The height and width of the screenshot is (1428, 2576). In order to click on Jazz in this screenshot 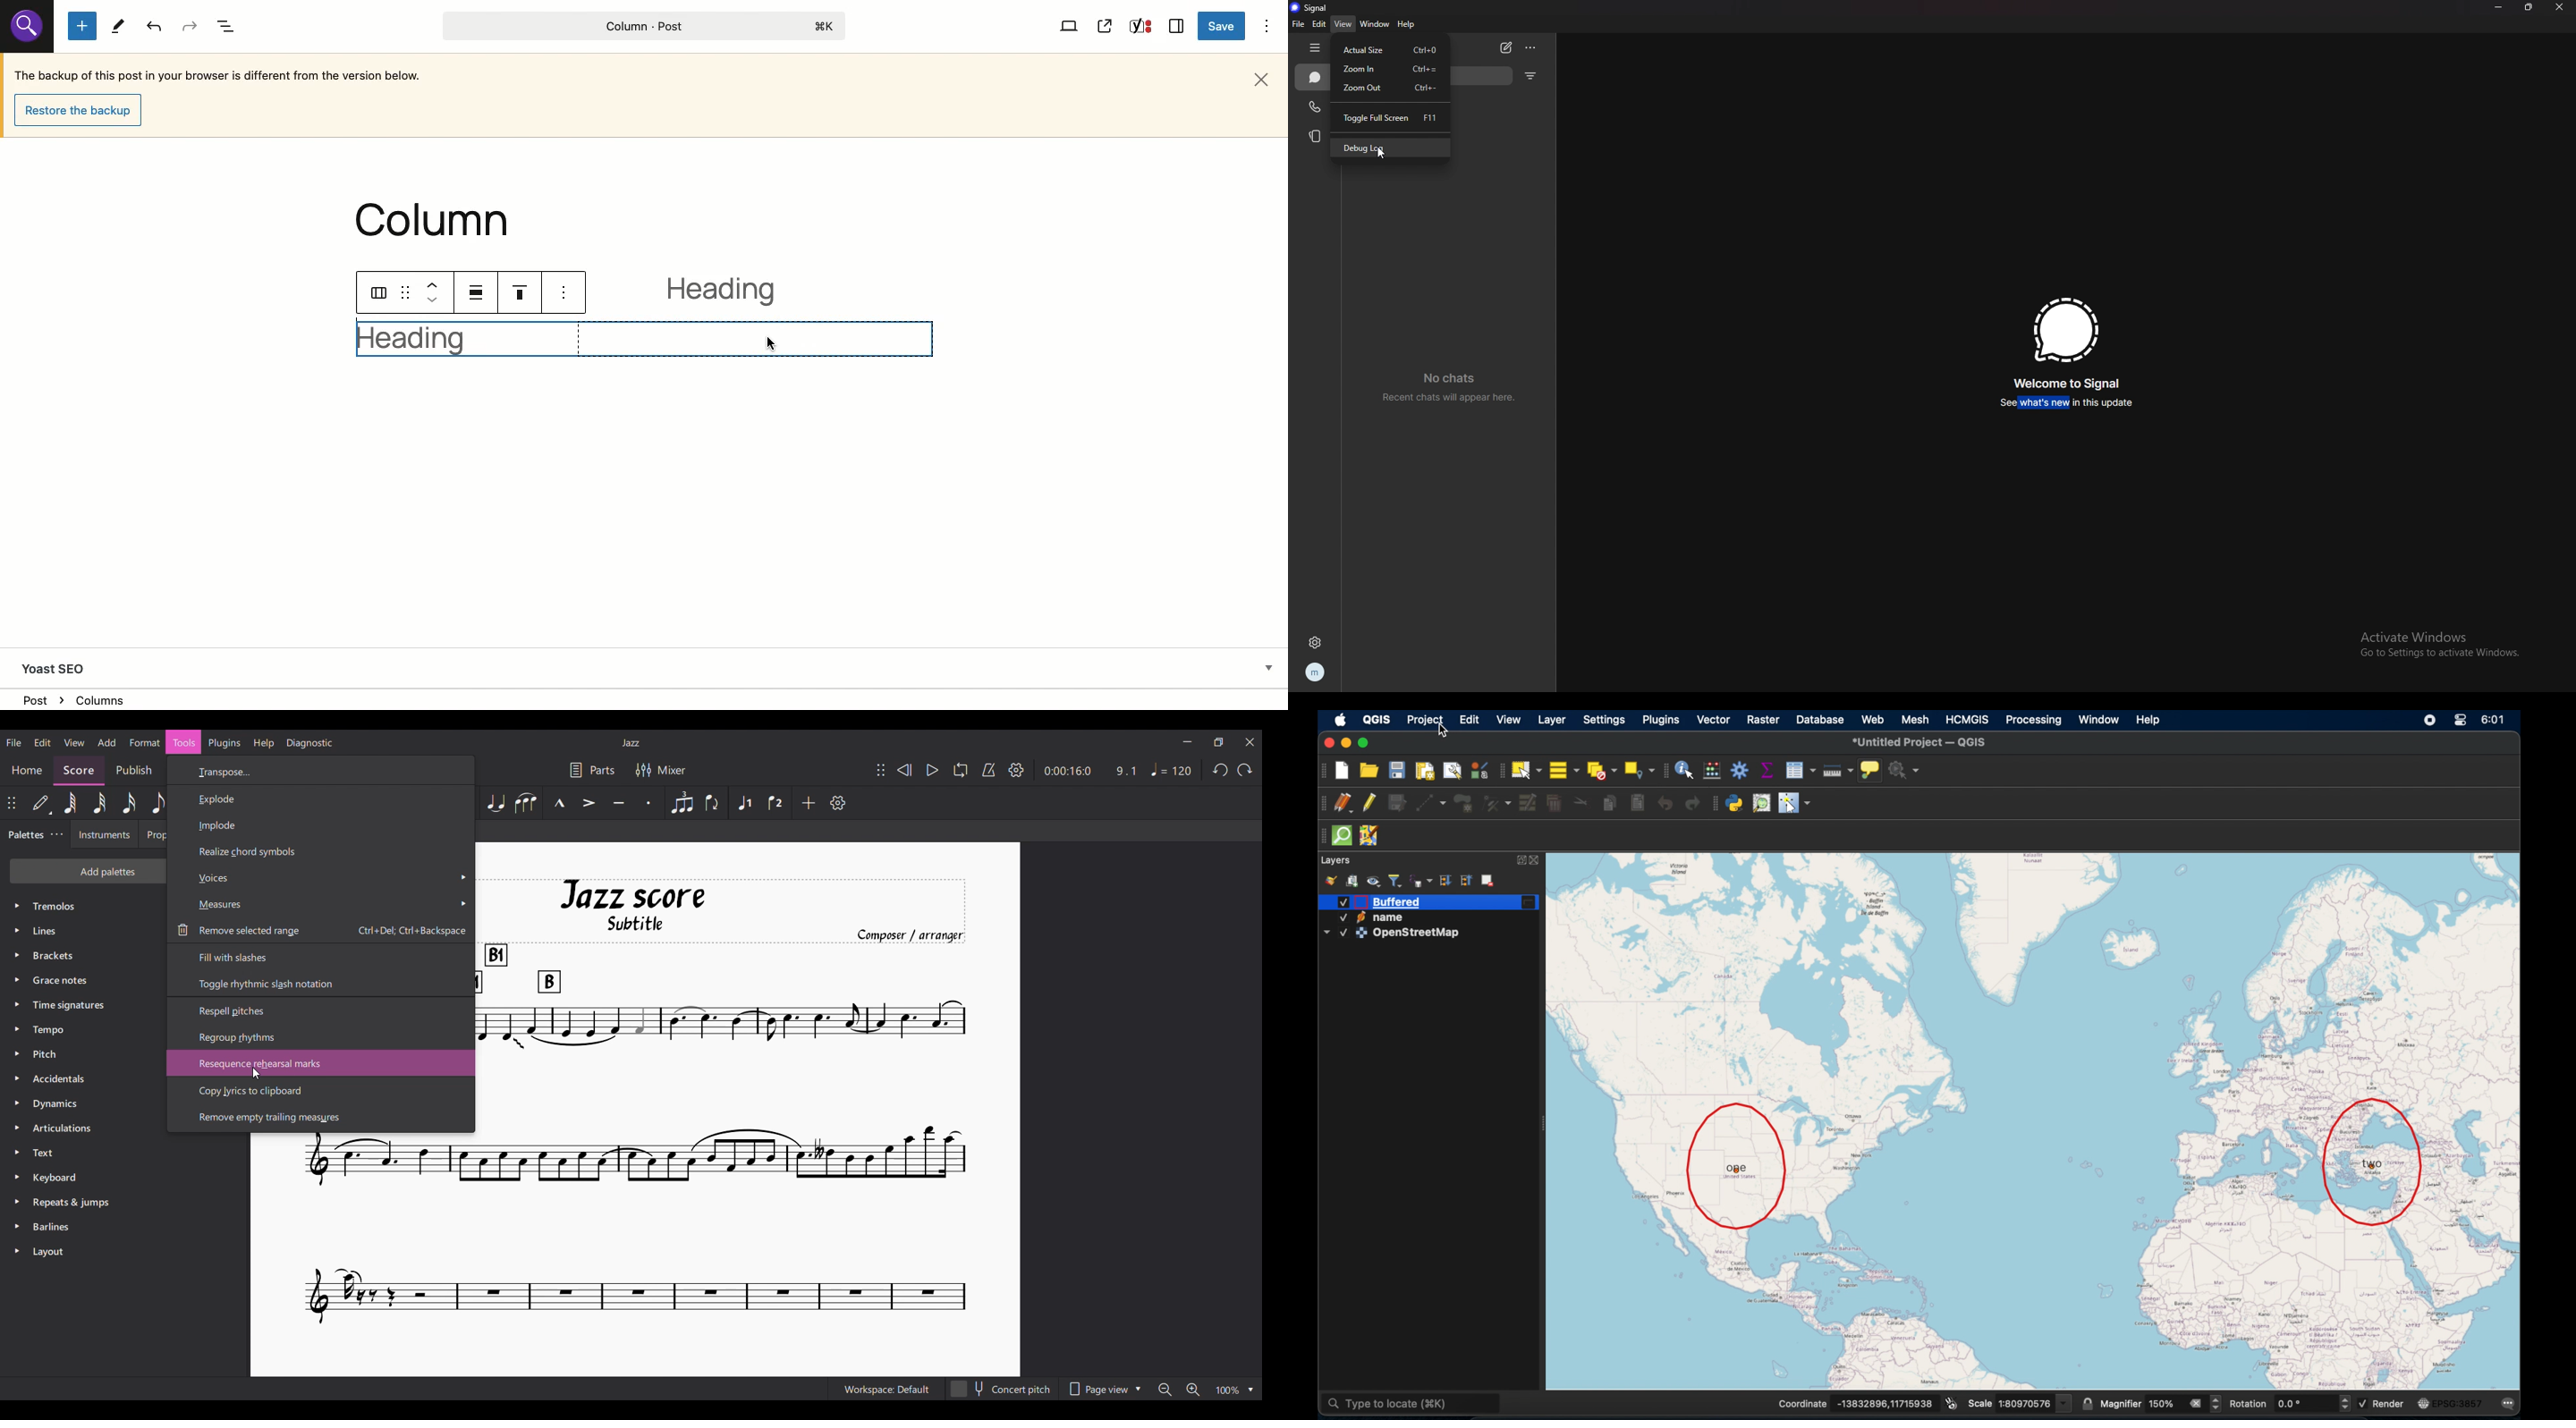, I will do `click(631, 742)`.